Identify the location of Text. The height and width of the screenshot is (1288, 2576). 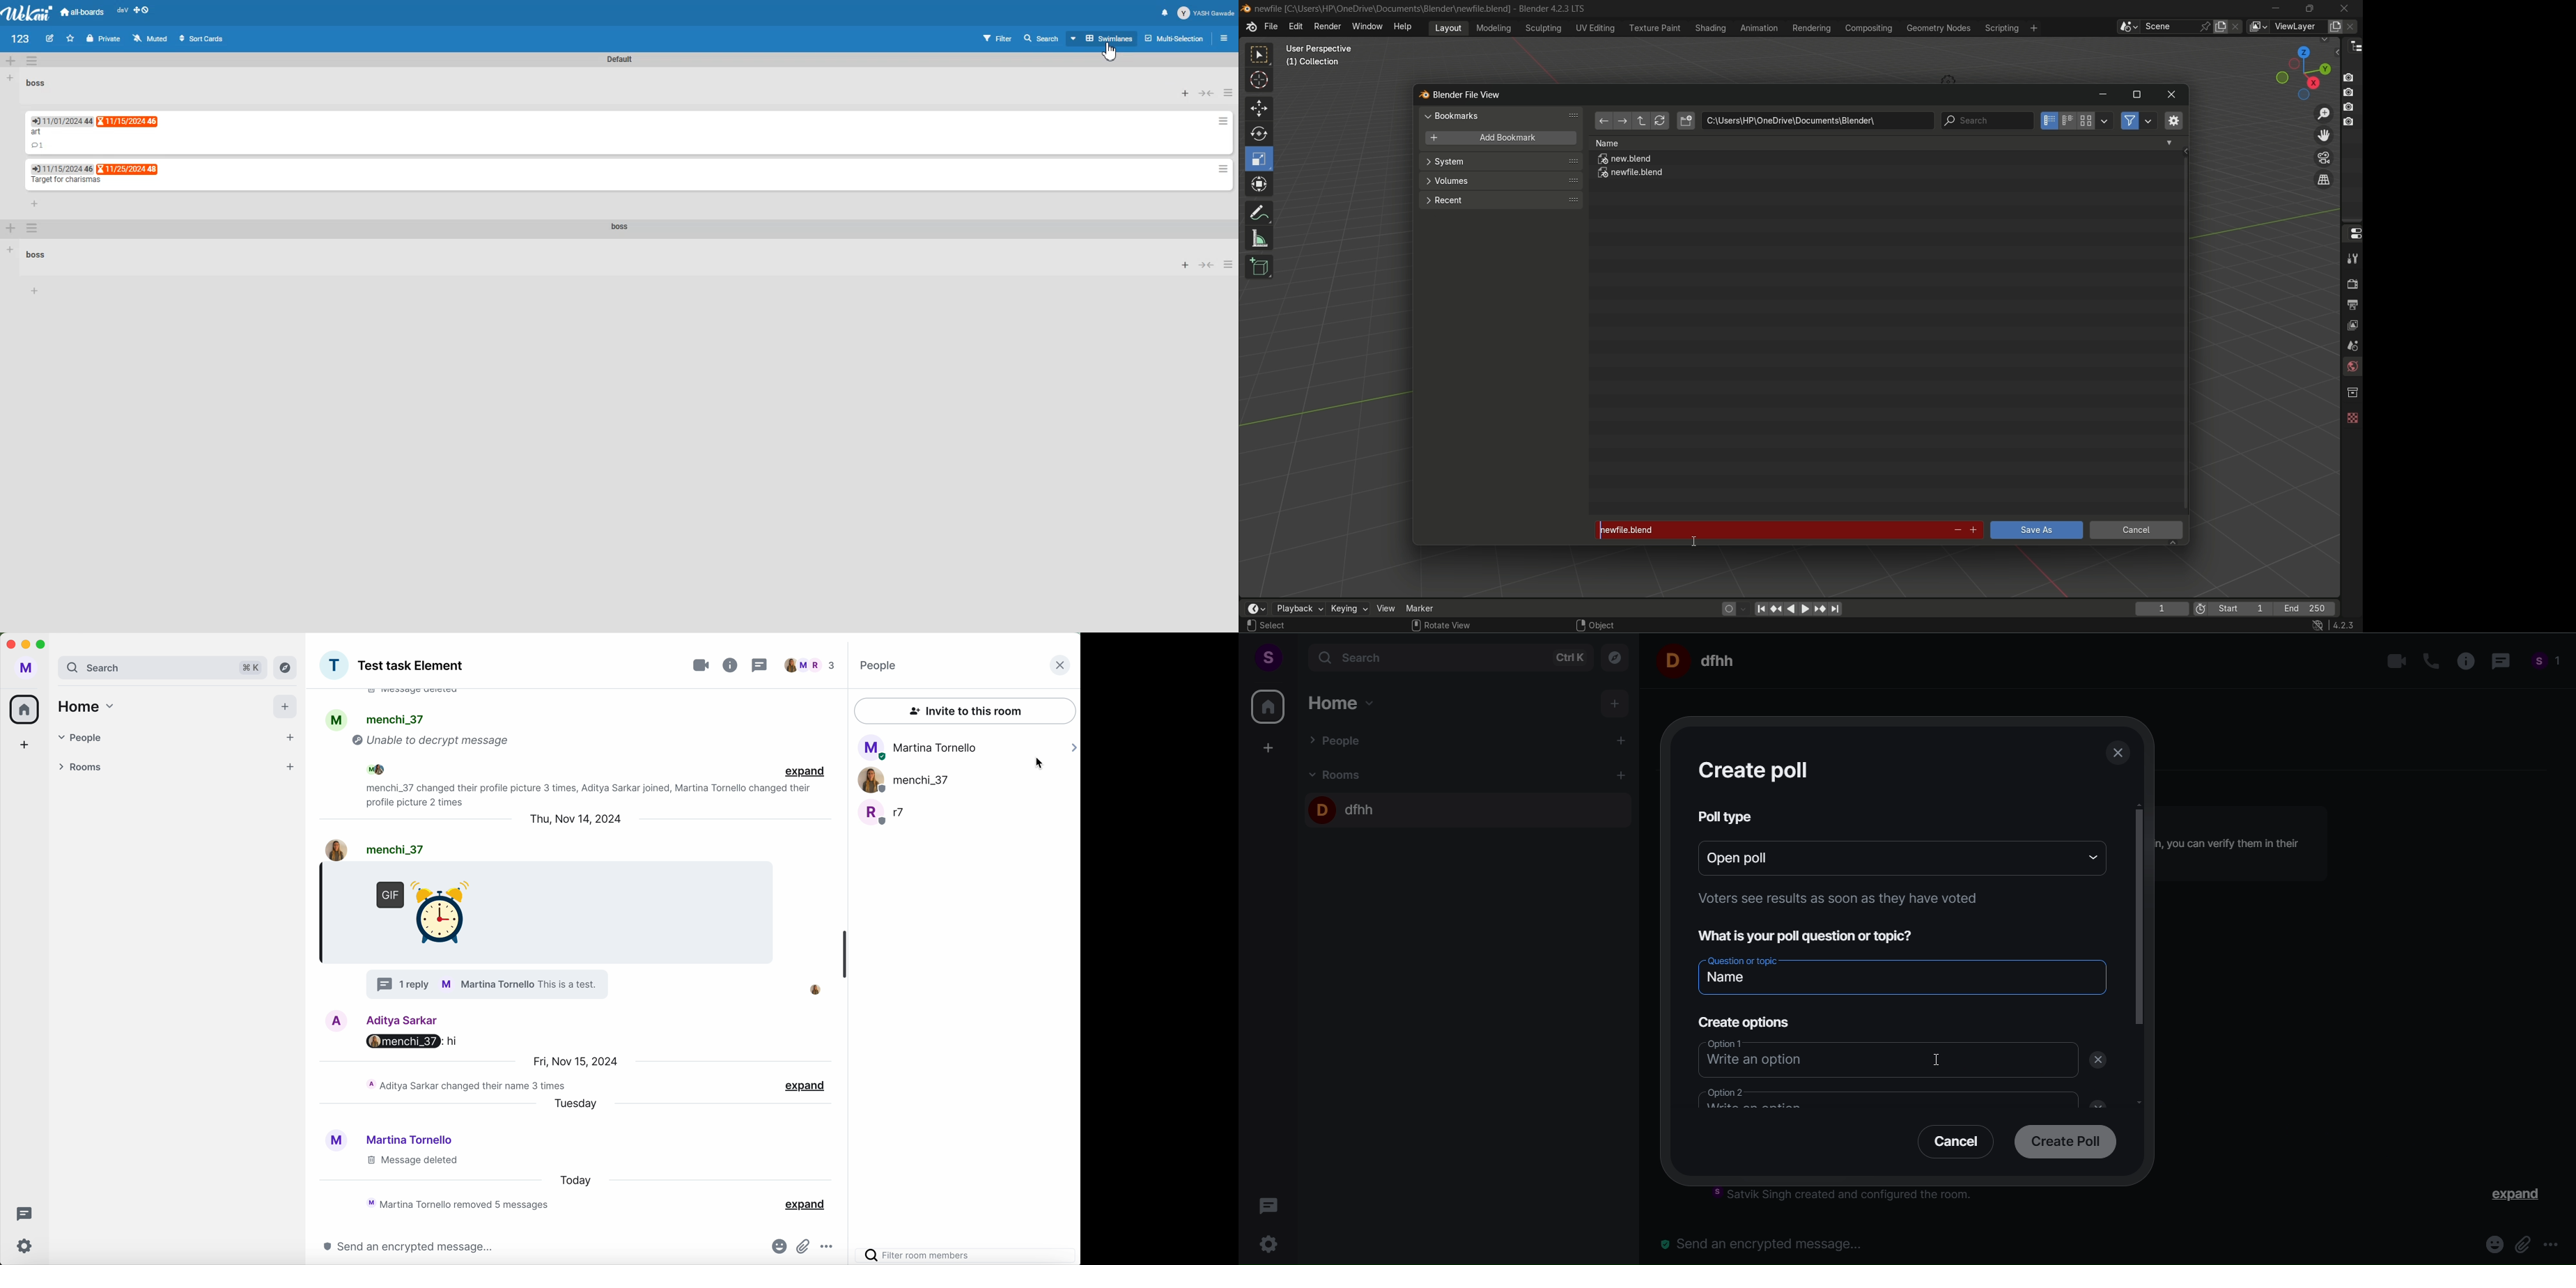
(621, 228).